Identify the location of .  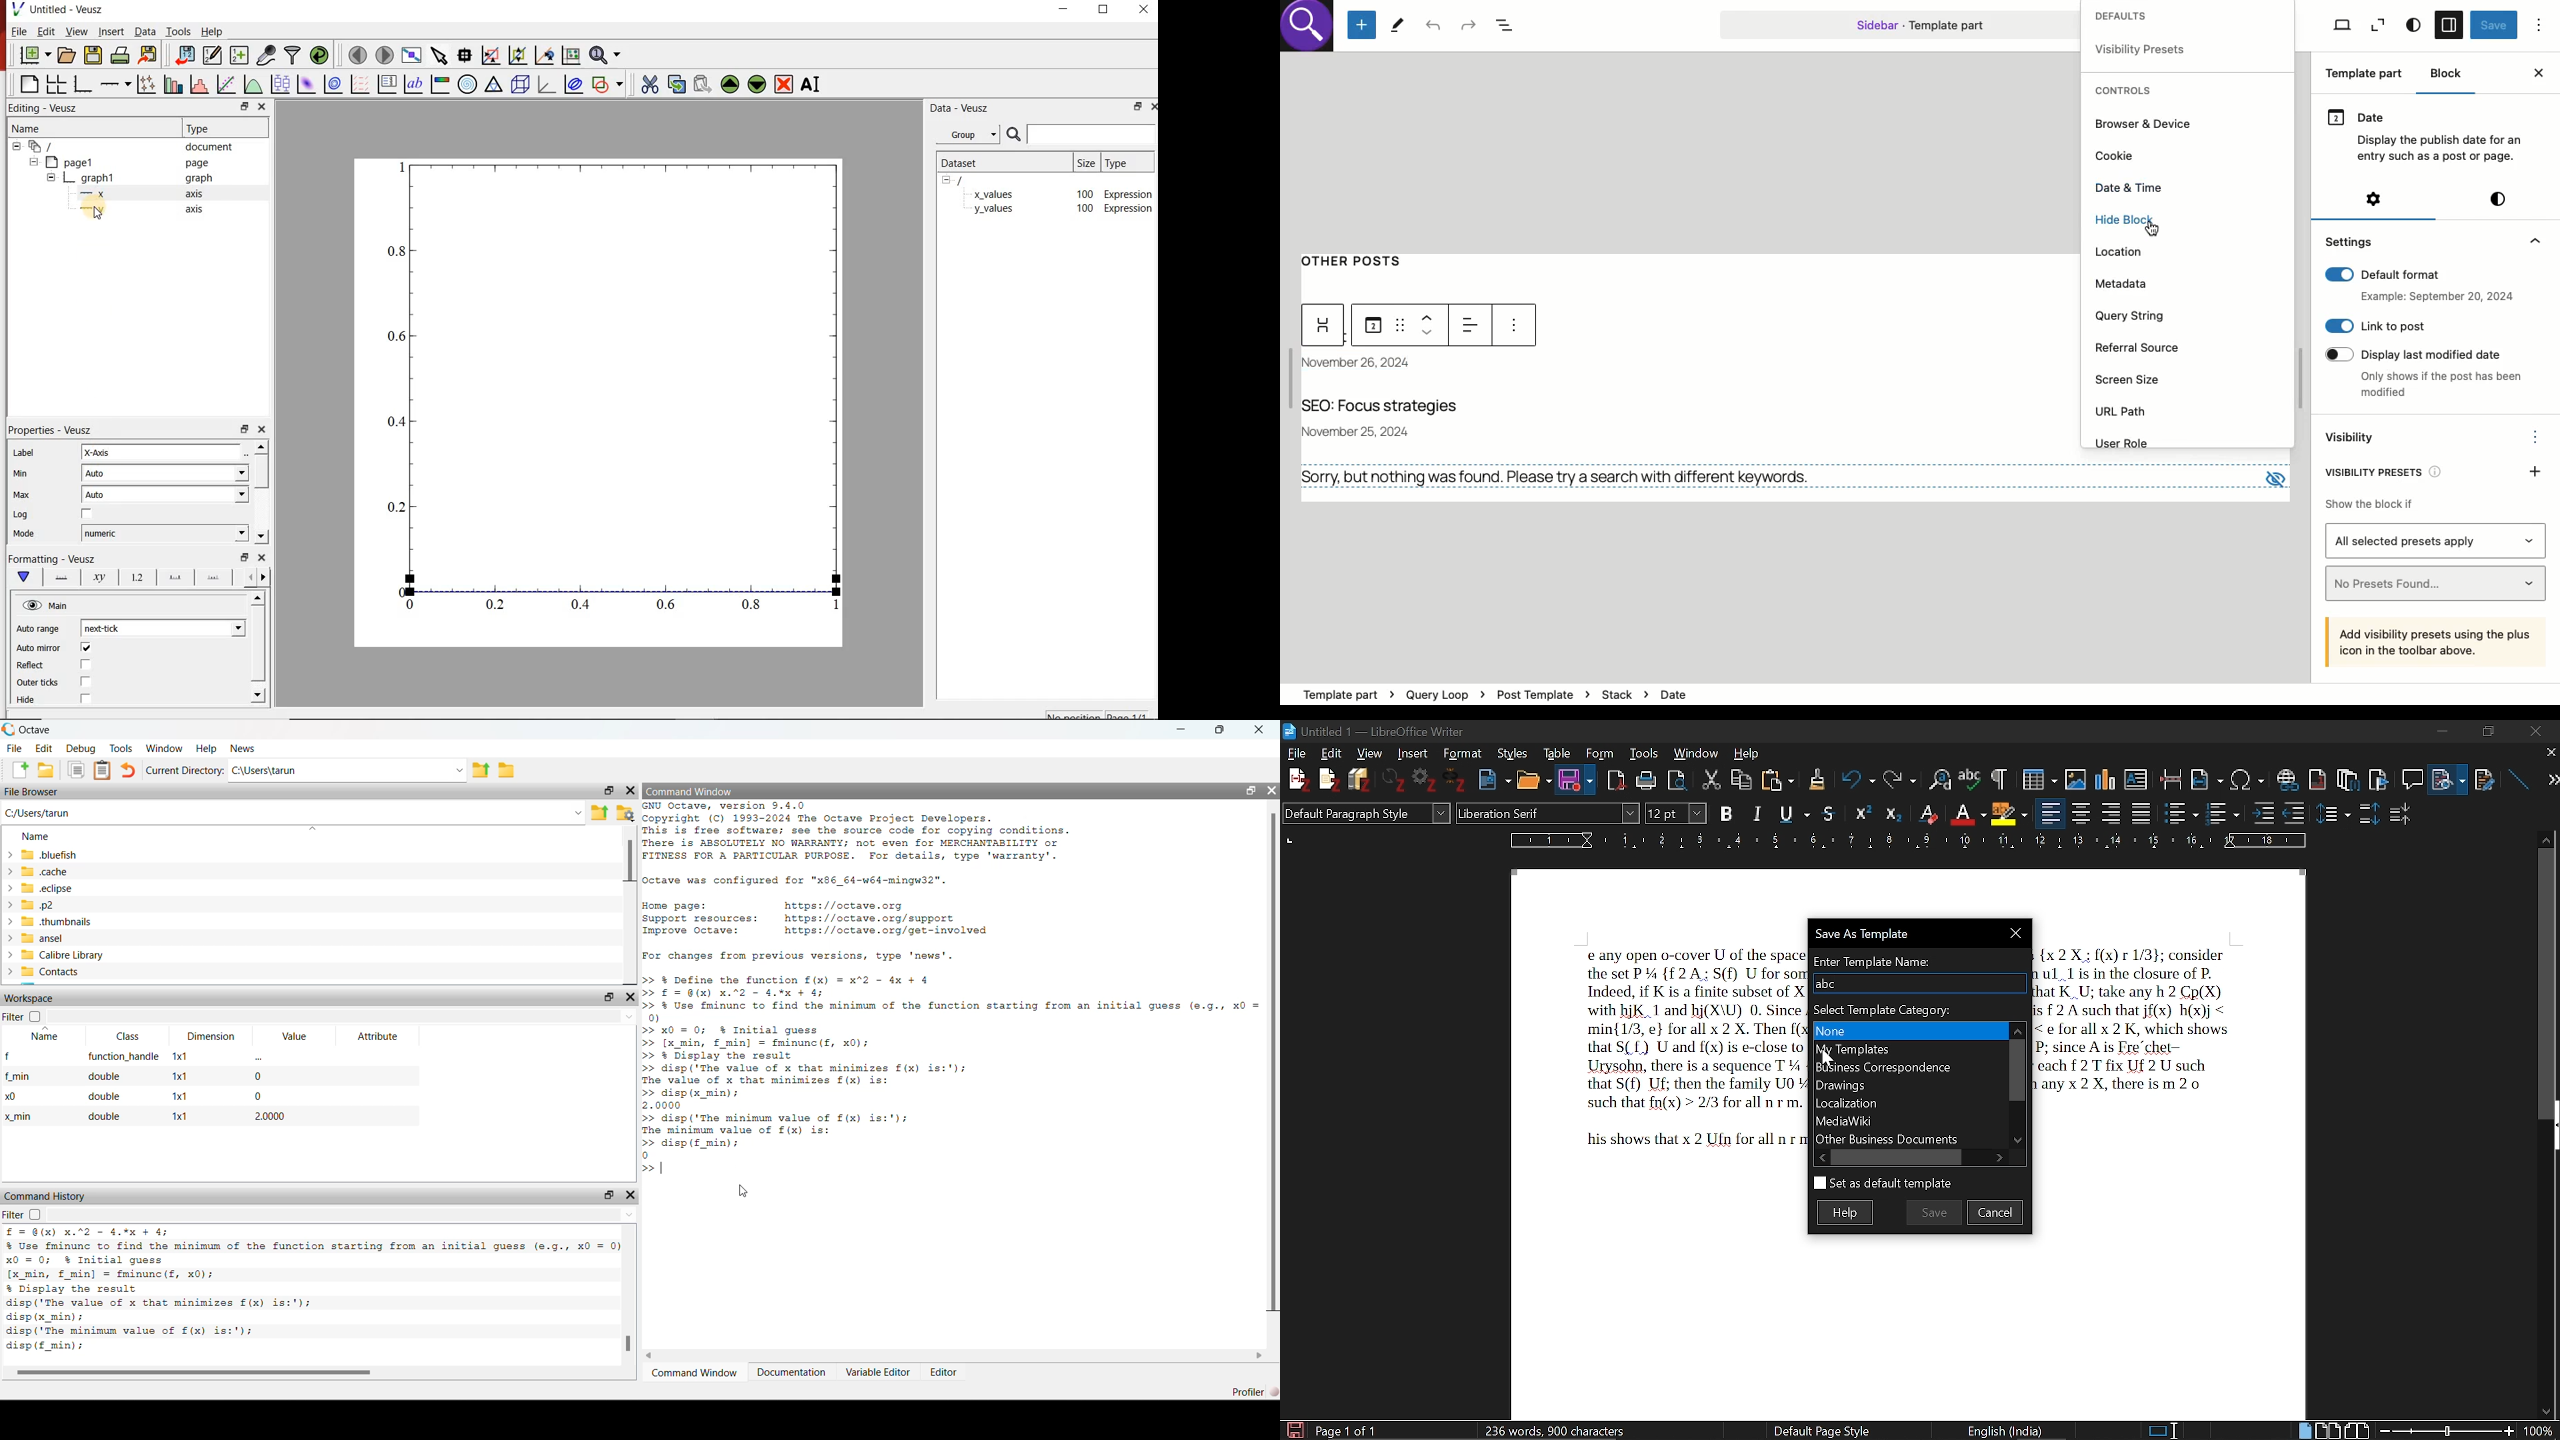
(1865, 812).